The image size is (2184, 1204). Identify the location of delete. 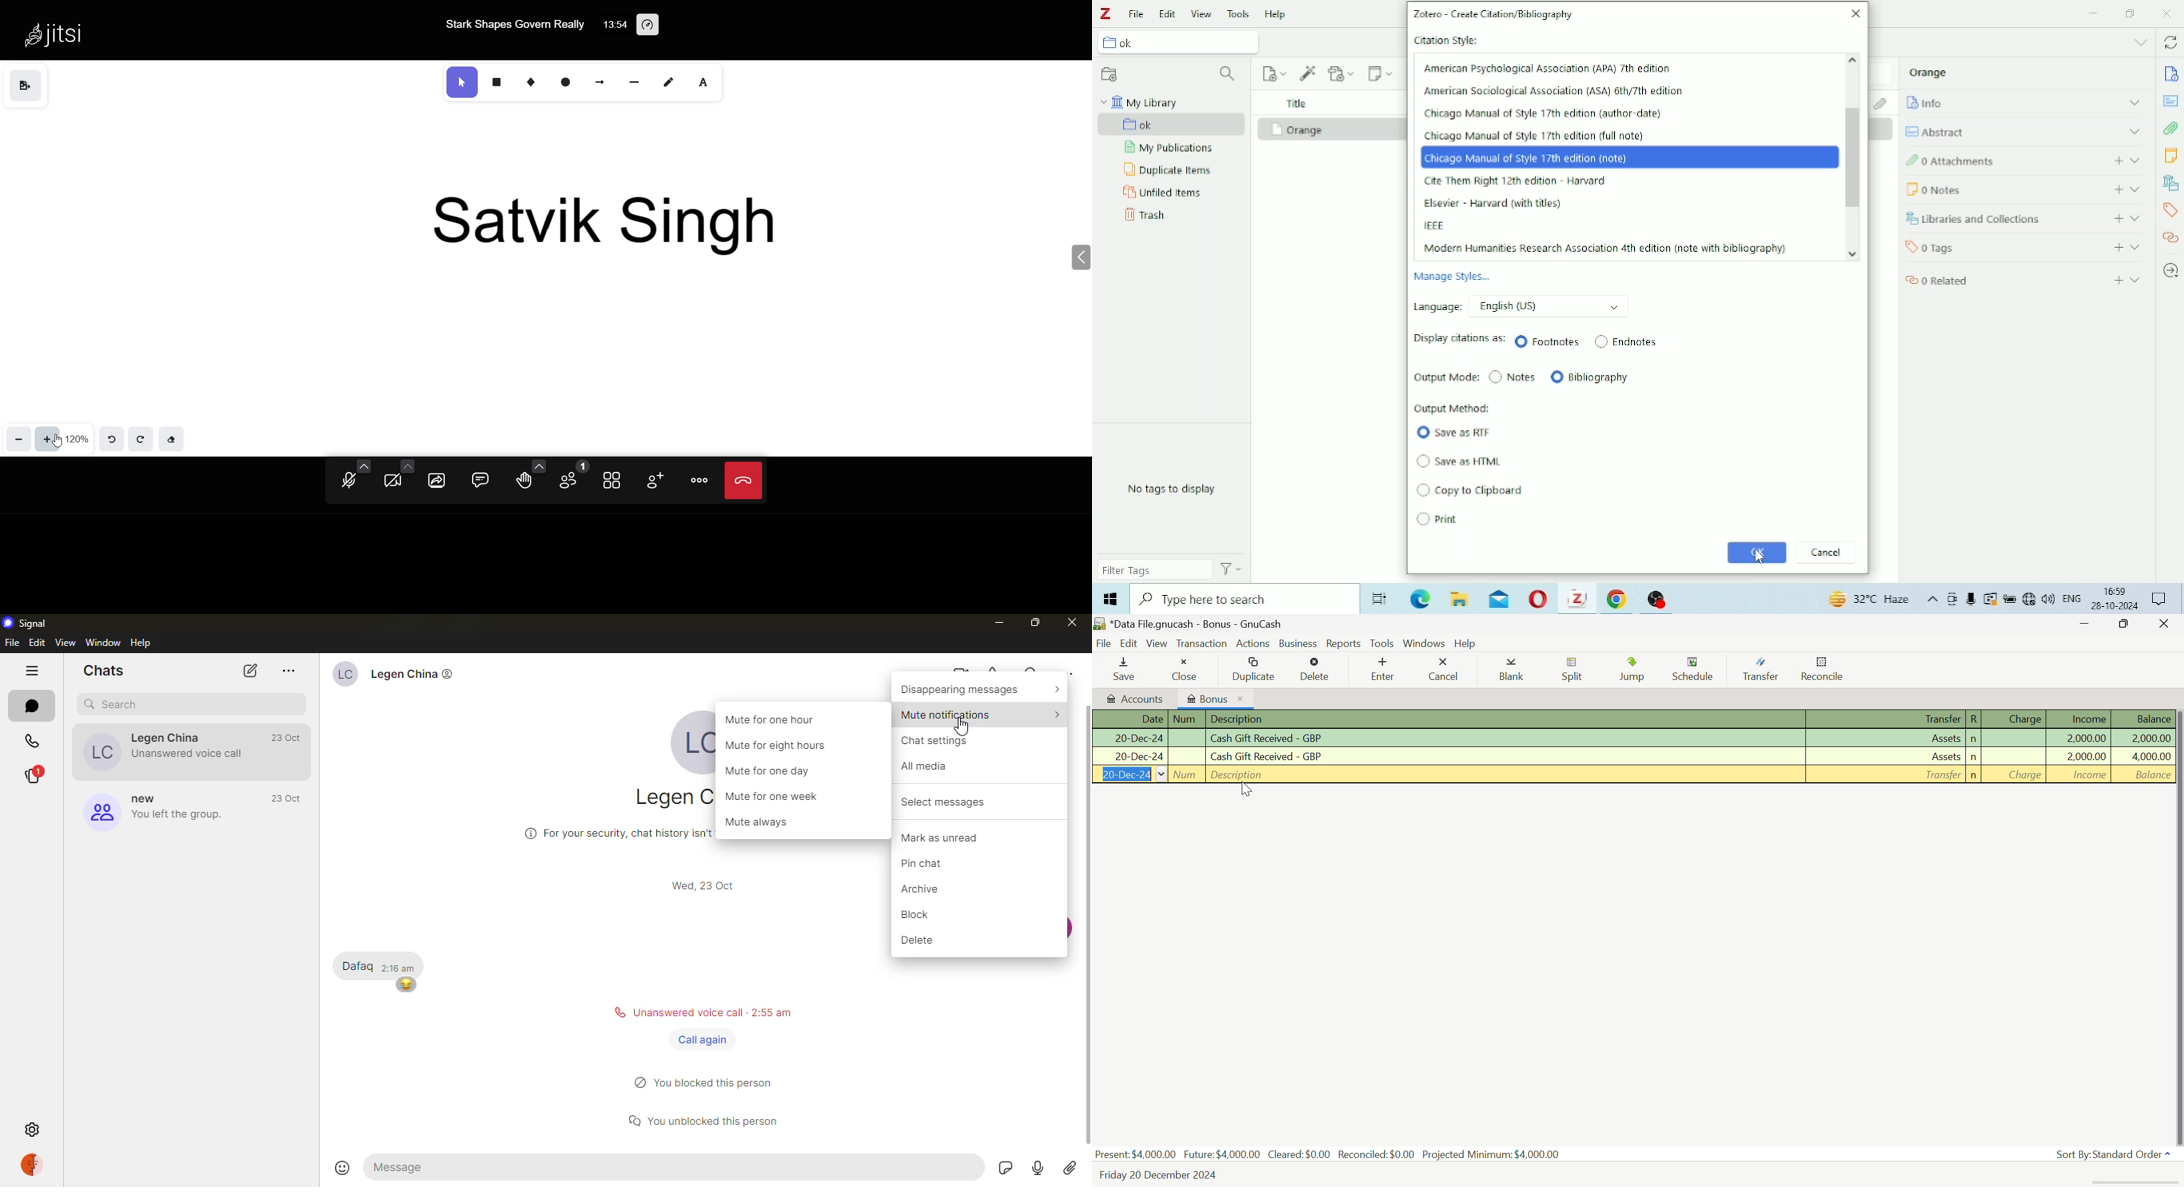
(929, 943).